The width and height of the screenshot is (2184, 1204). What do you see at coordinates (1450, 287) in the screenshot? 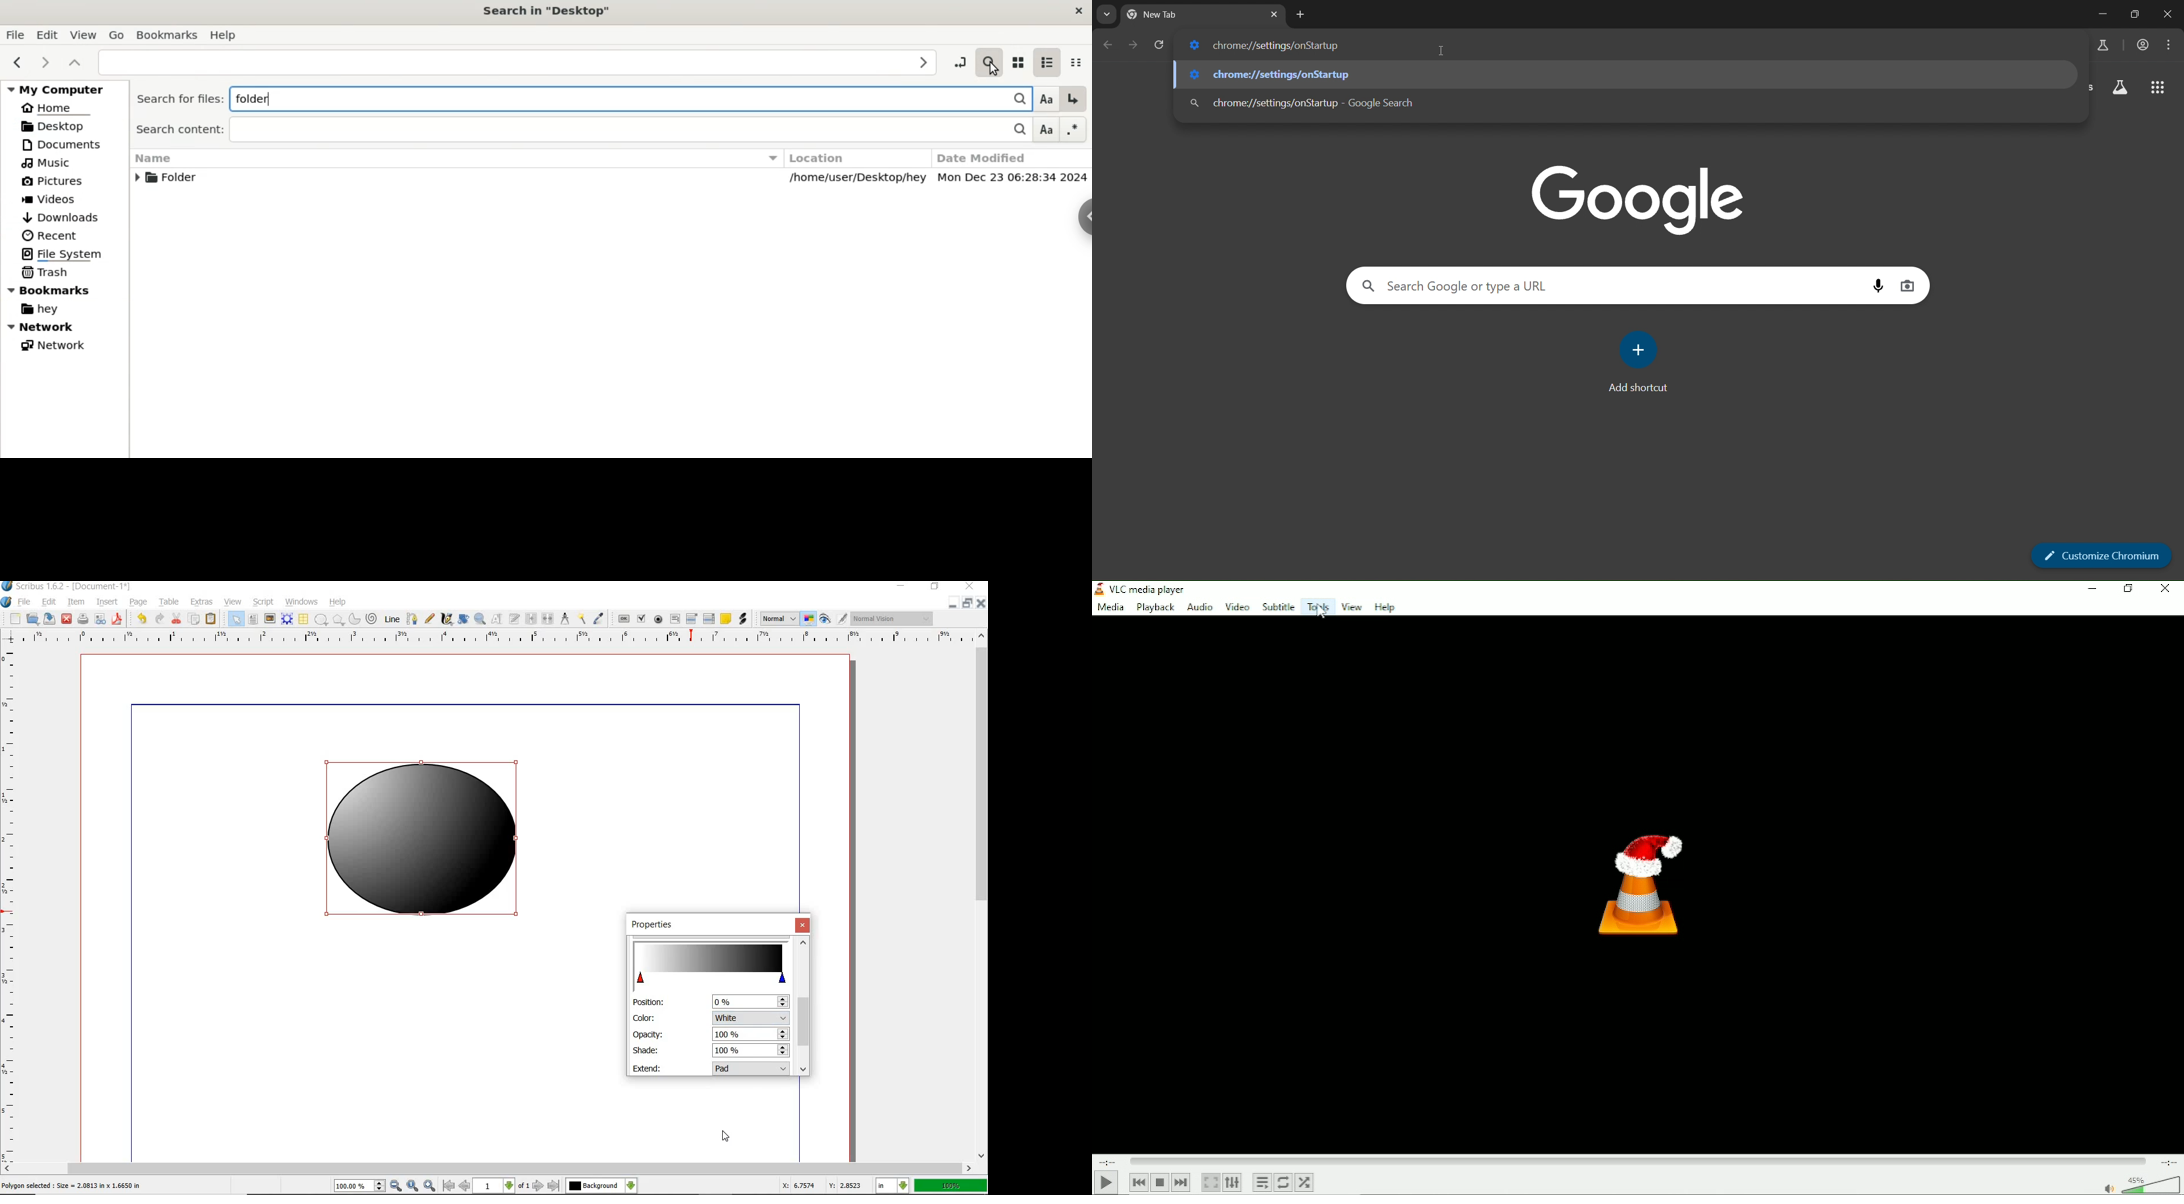
I see `search panel` at bounding box center [1450, 287].